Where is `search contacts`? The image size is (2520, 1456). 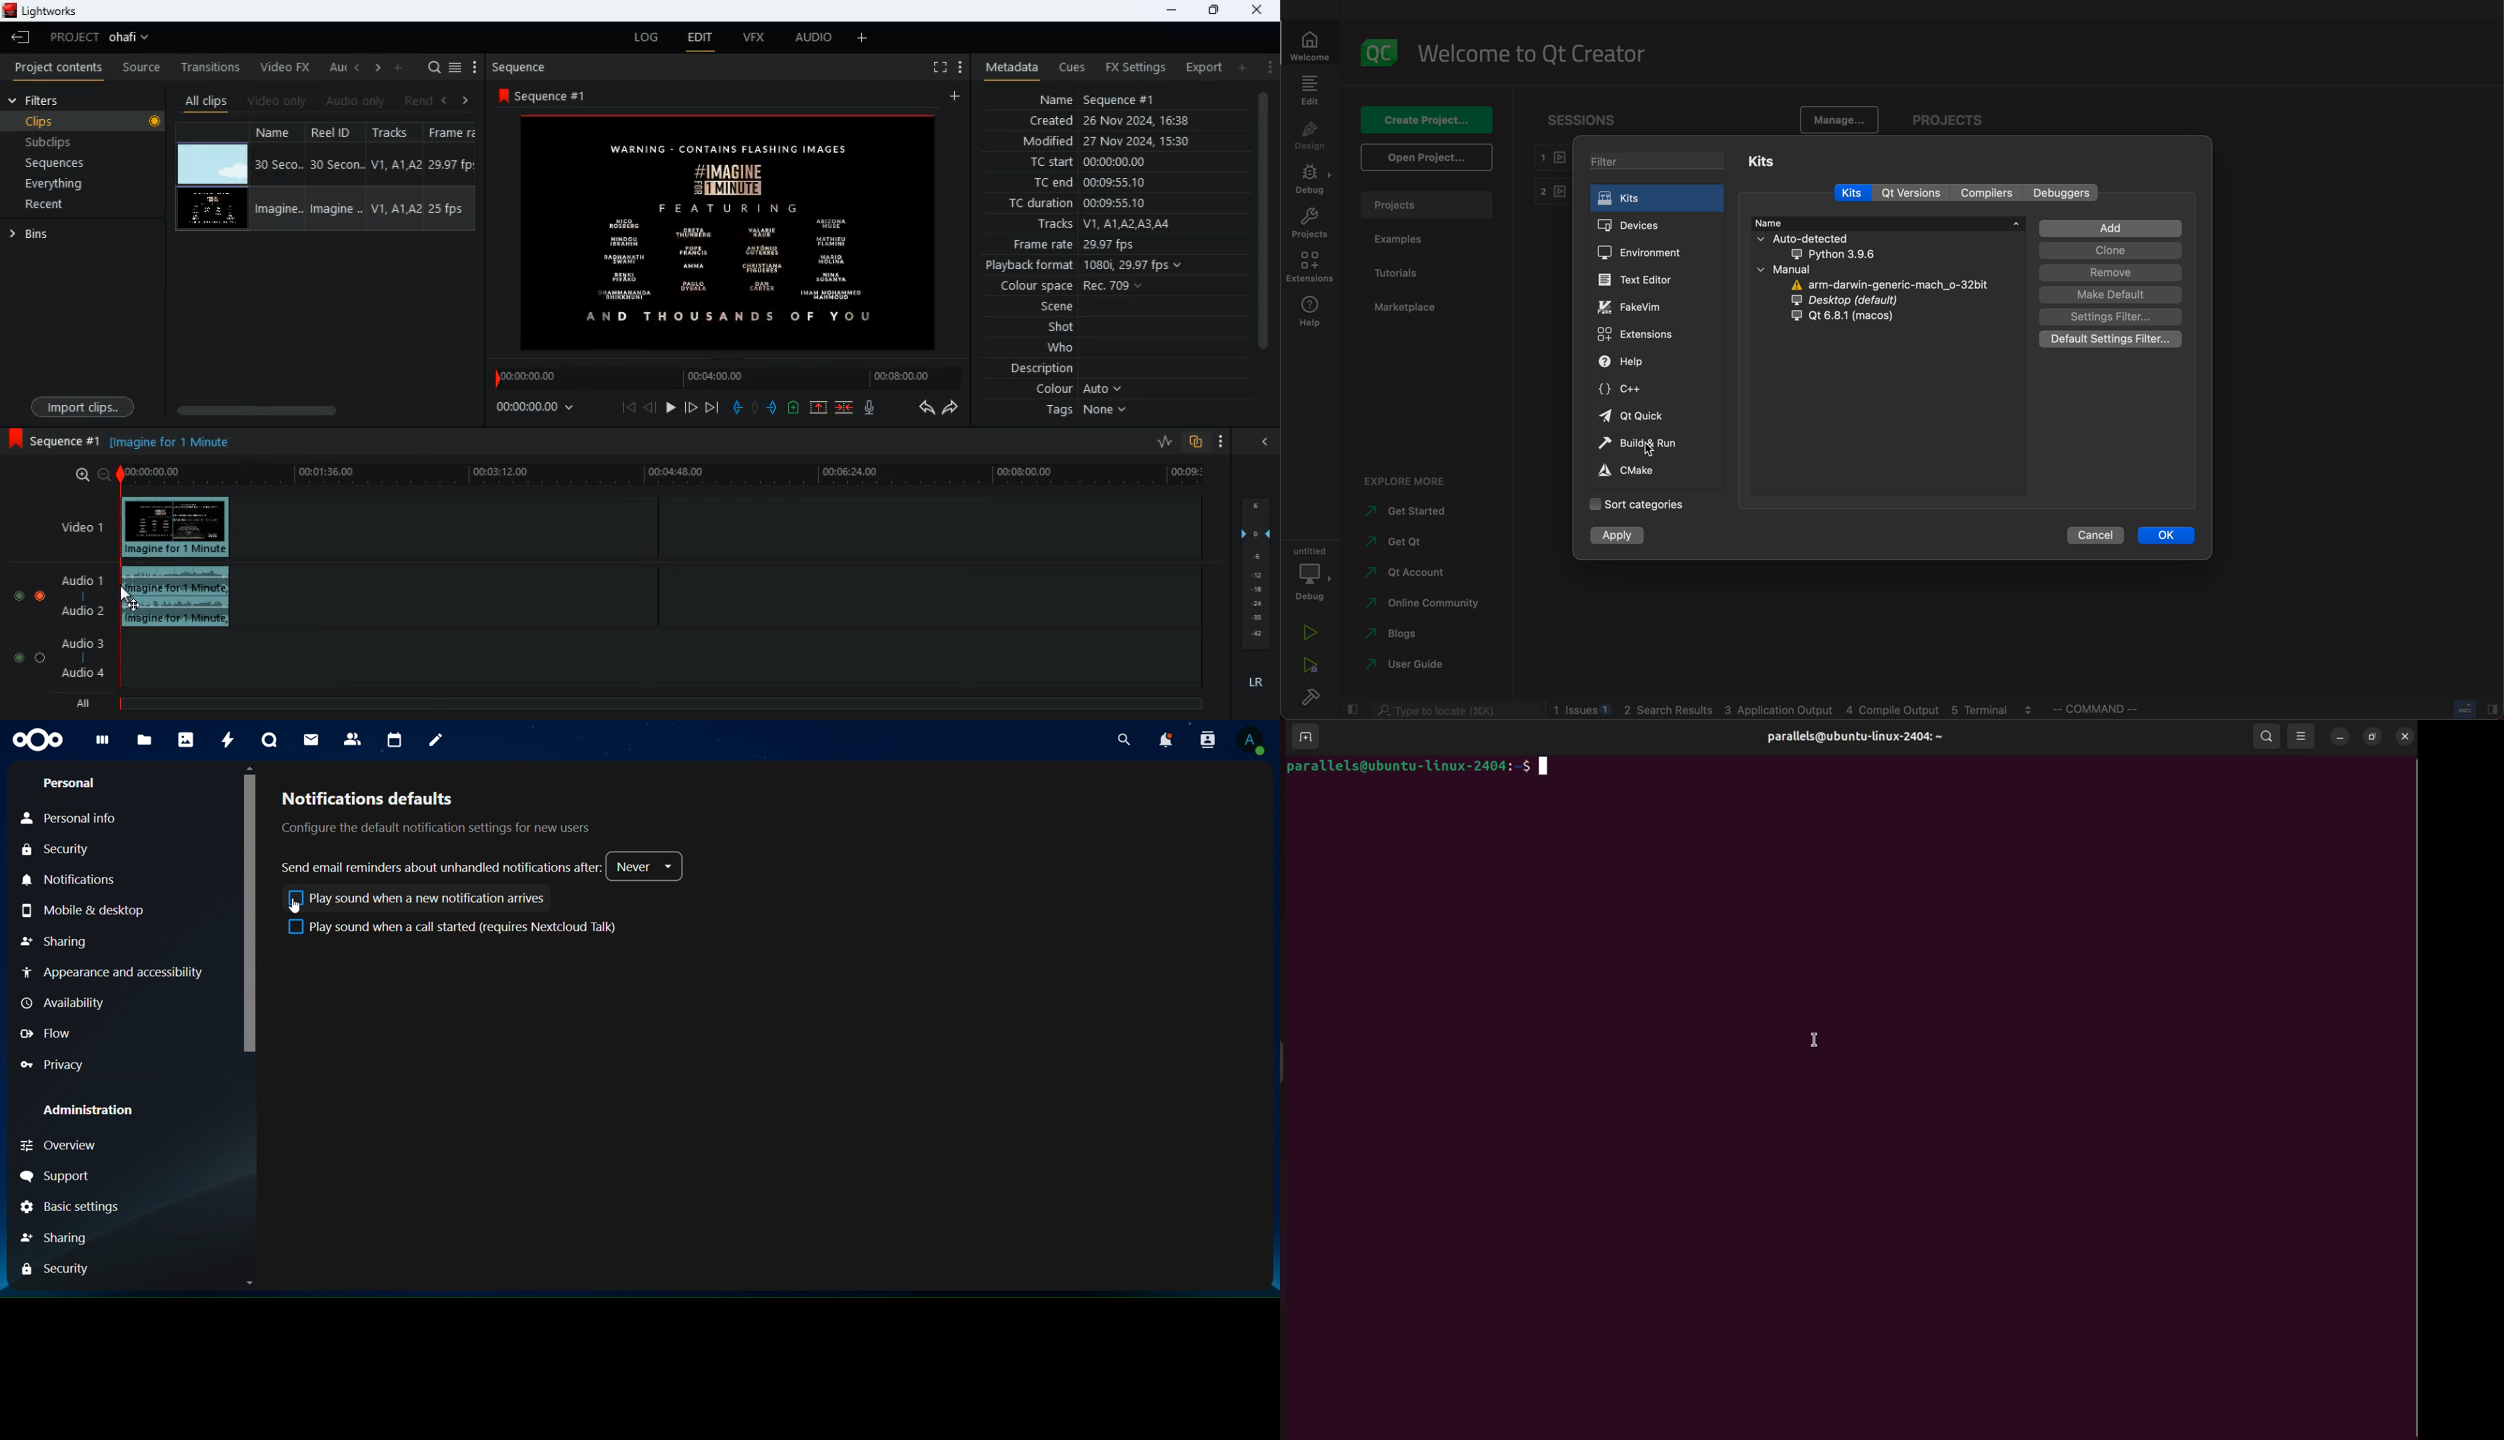 search contacts is located at coordinates (1204, 739).